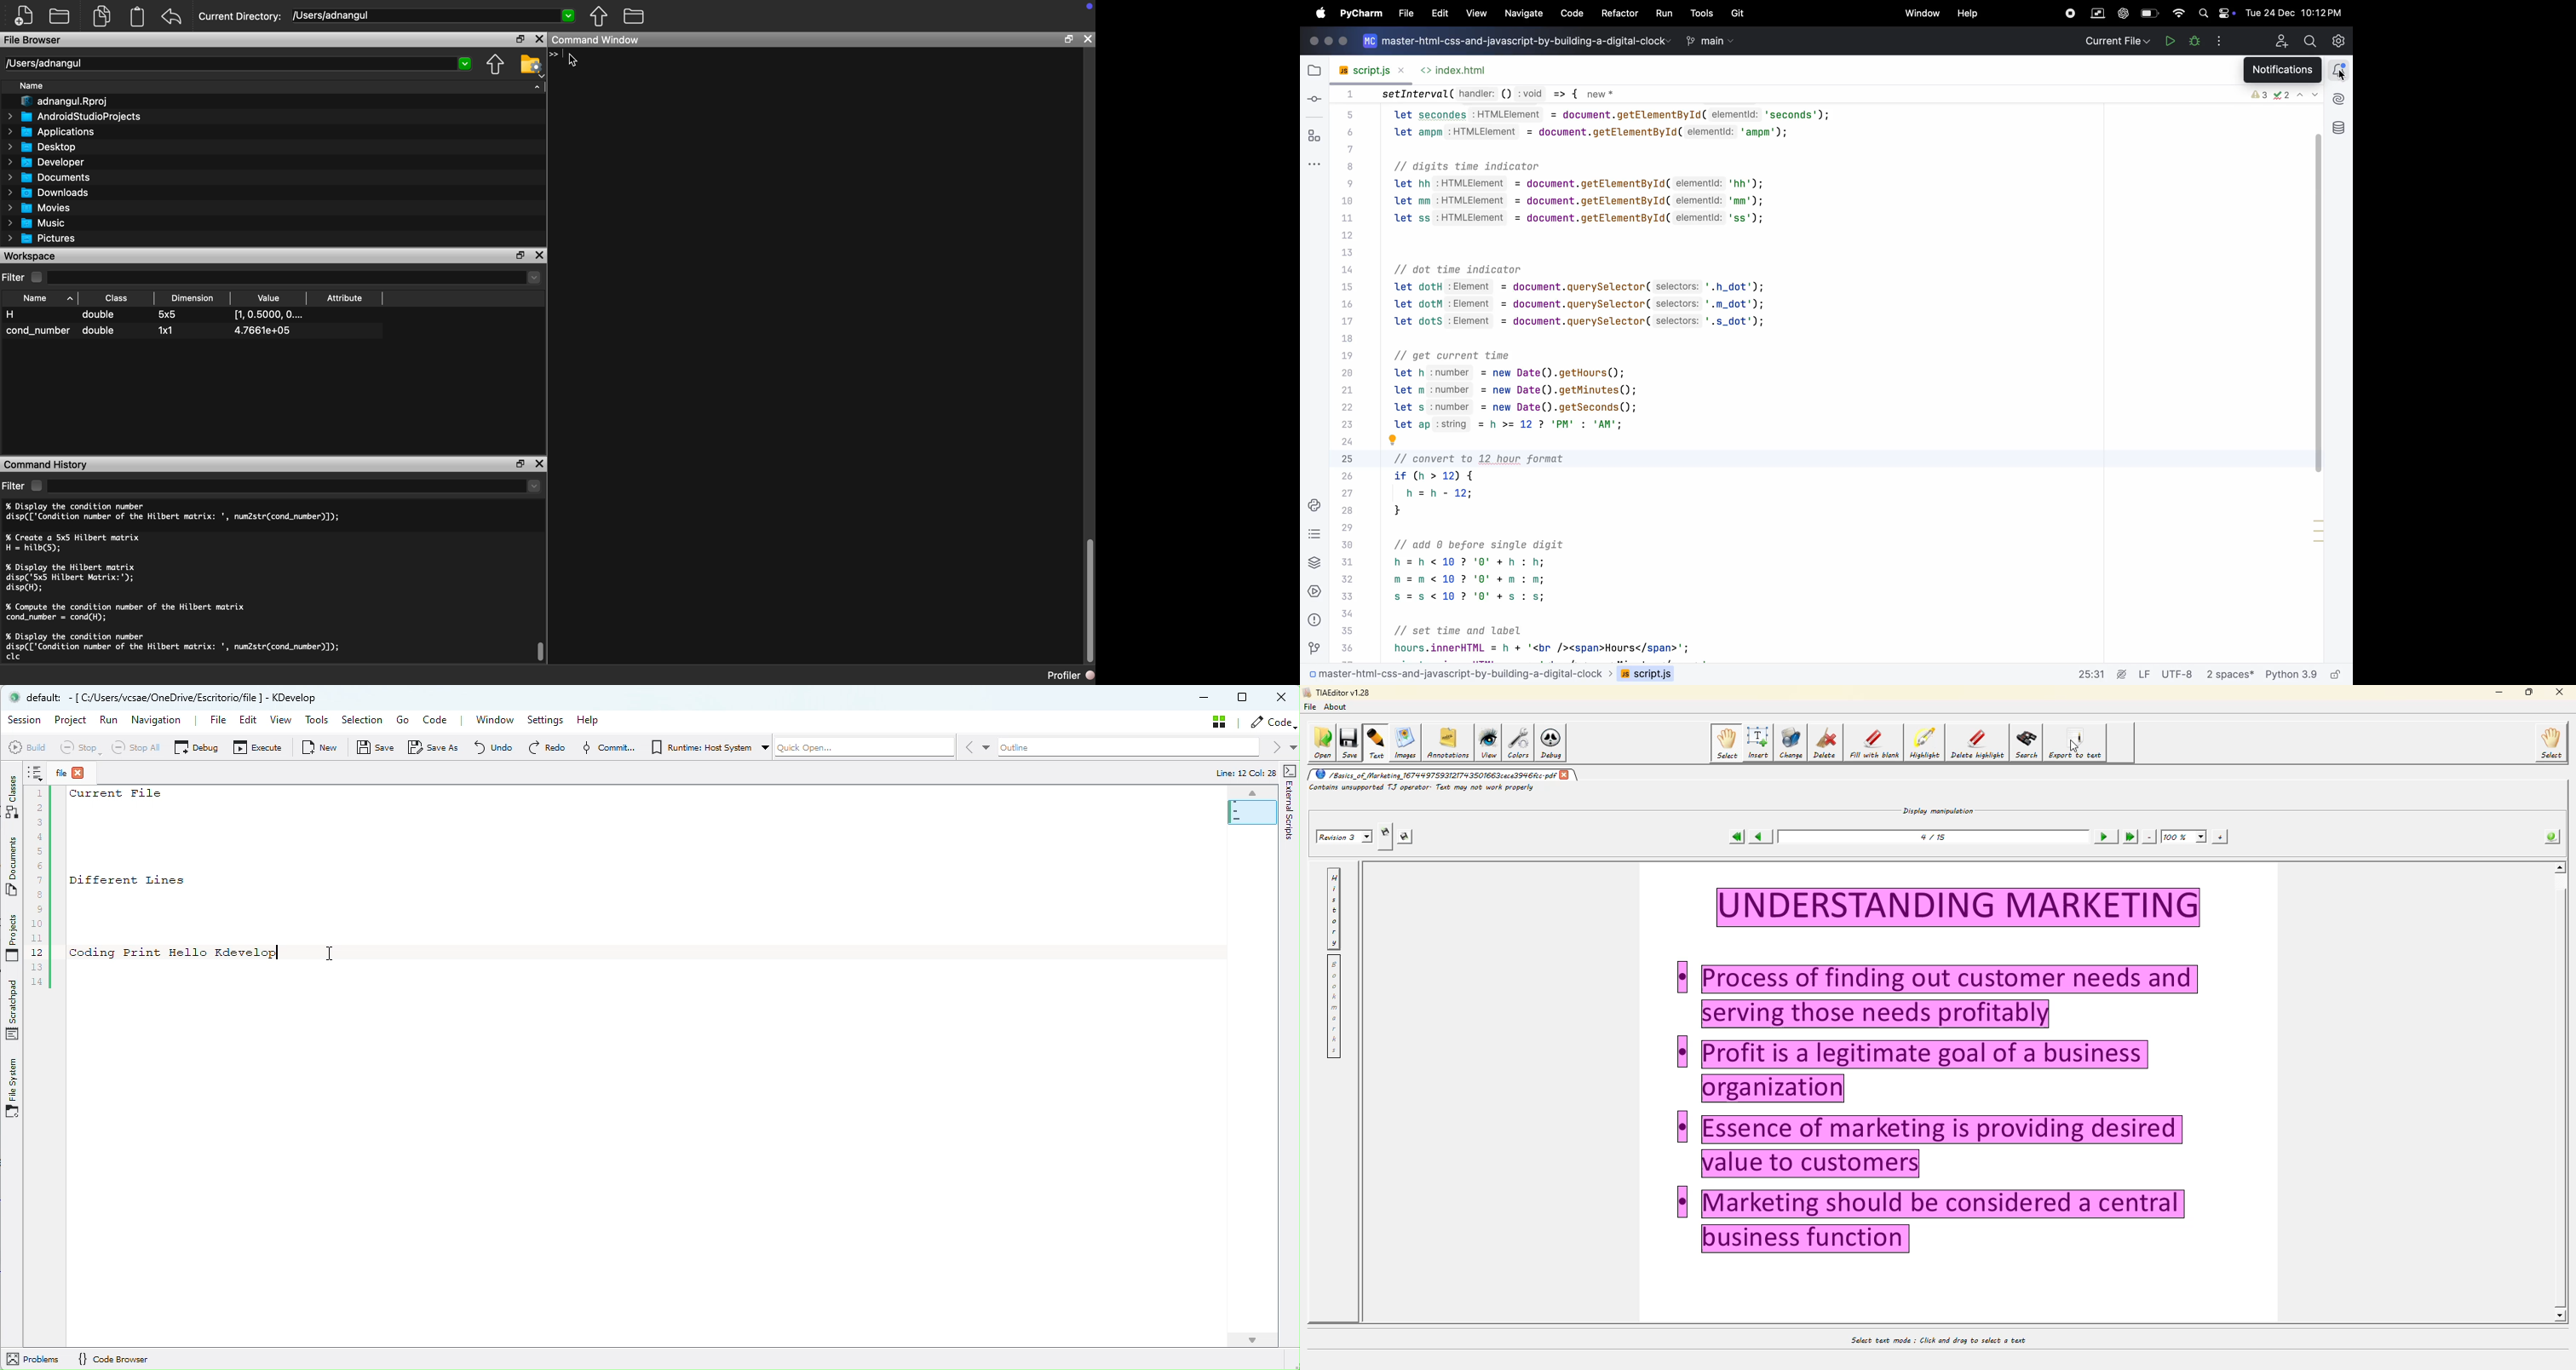  I want to click on battery, so click(2227, 13).